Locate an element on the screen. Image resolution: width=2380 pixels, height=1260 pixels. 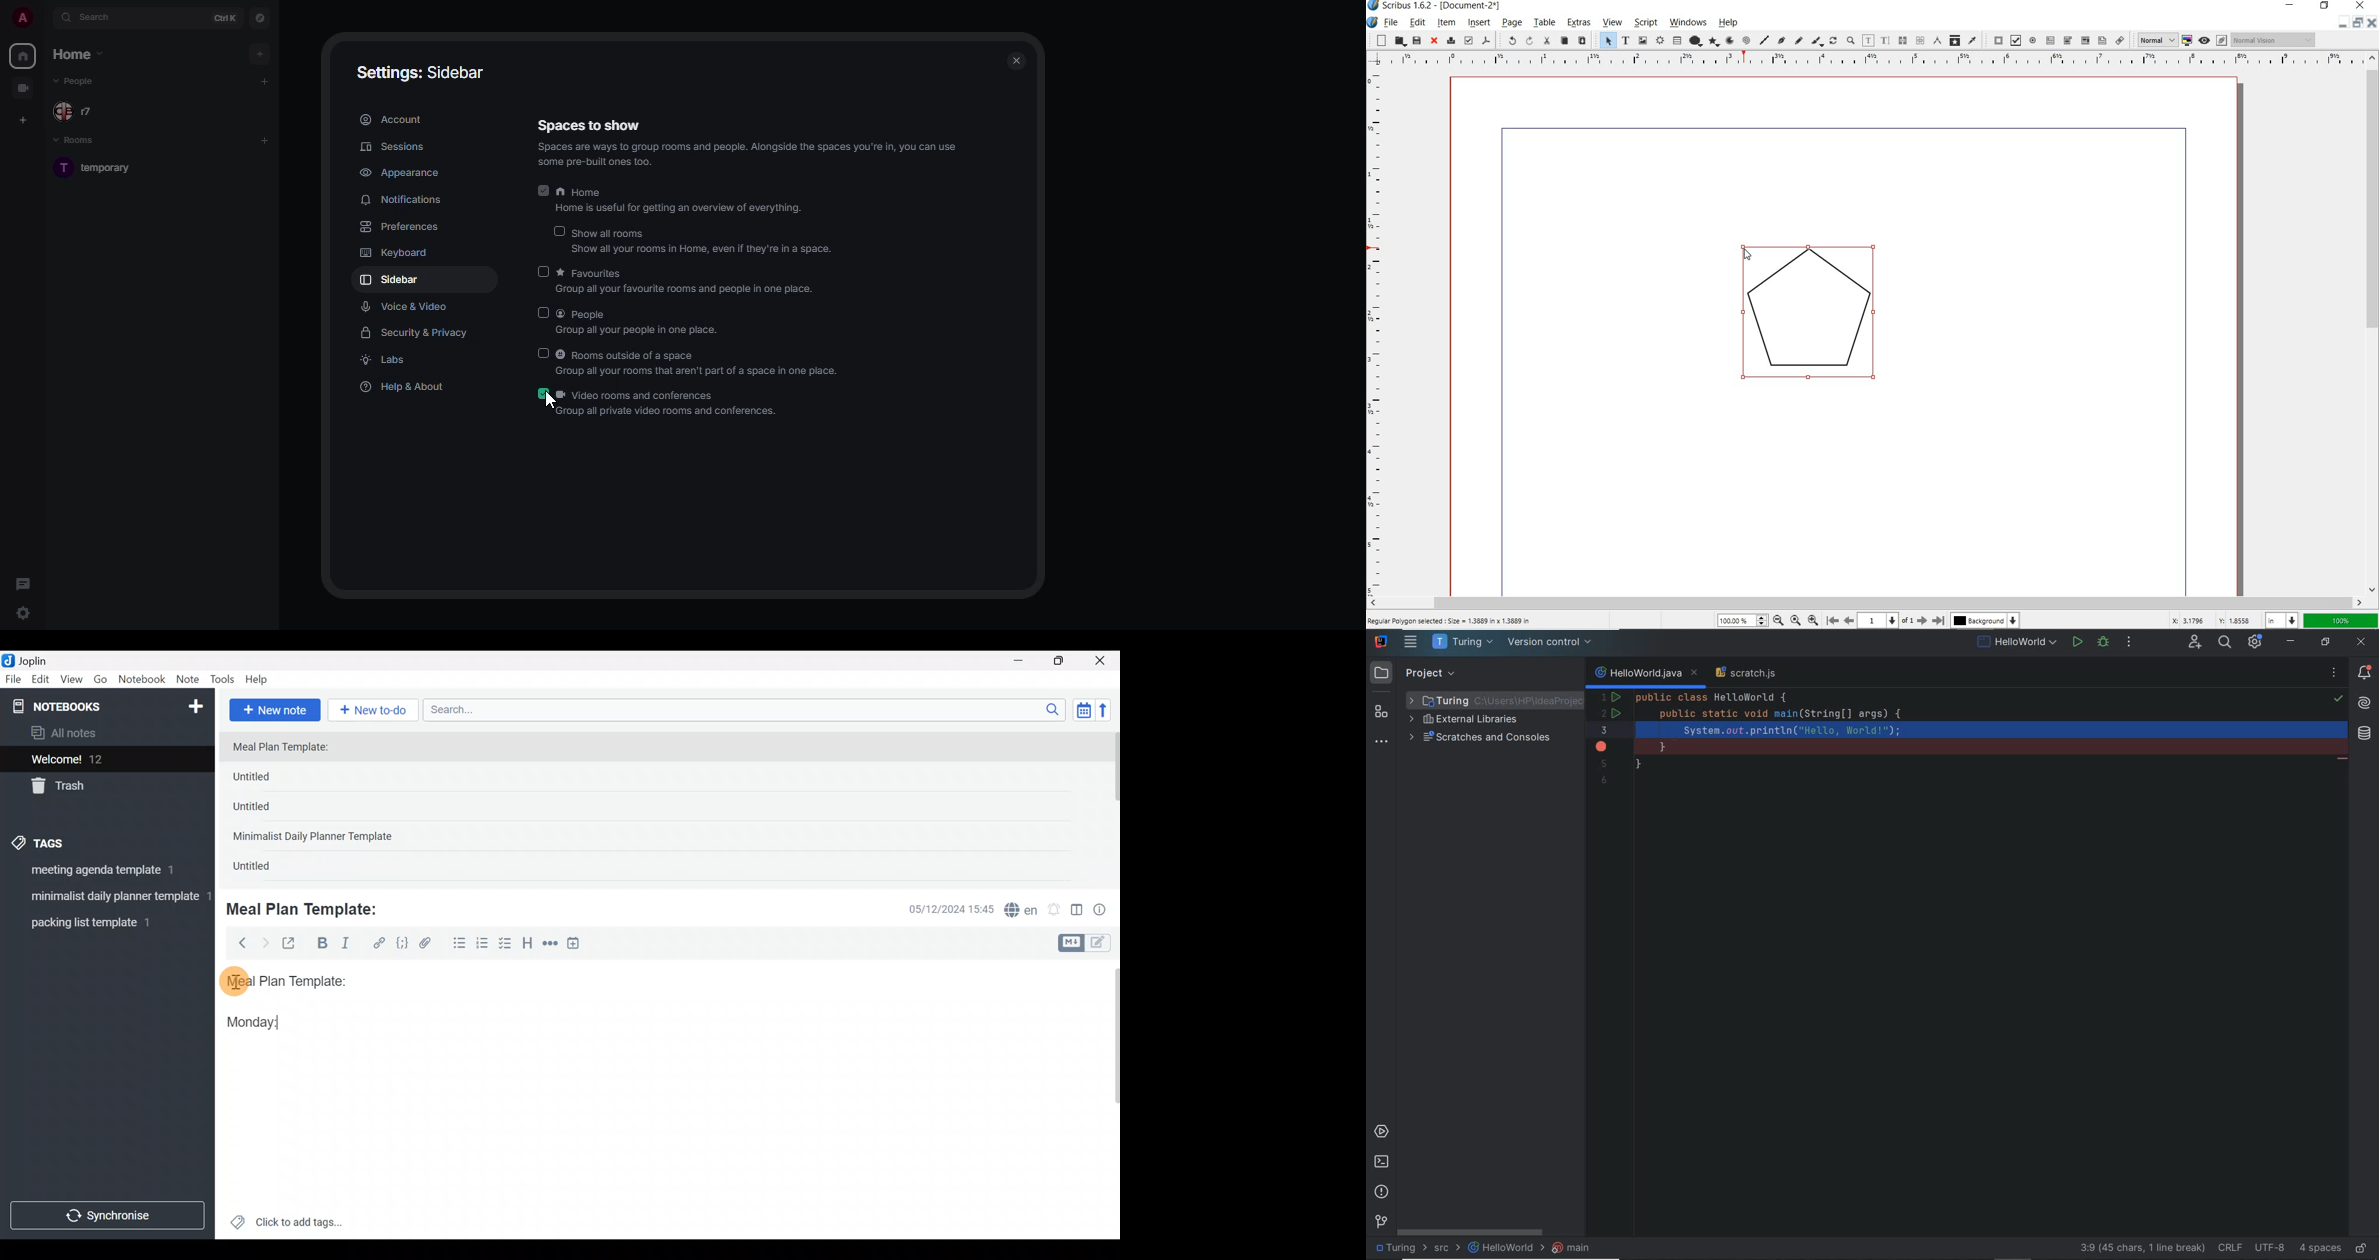
5 SIDE POLYGON DRAWN is located at coordinates (1818, 319).